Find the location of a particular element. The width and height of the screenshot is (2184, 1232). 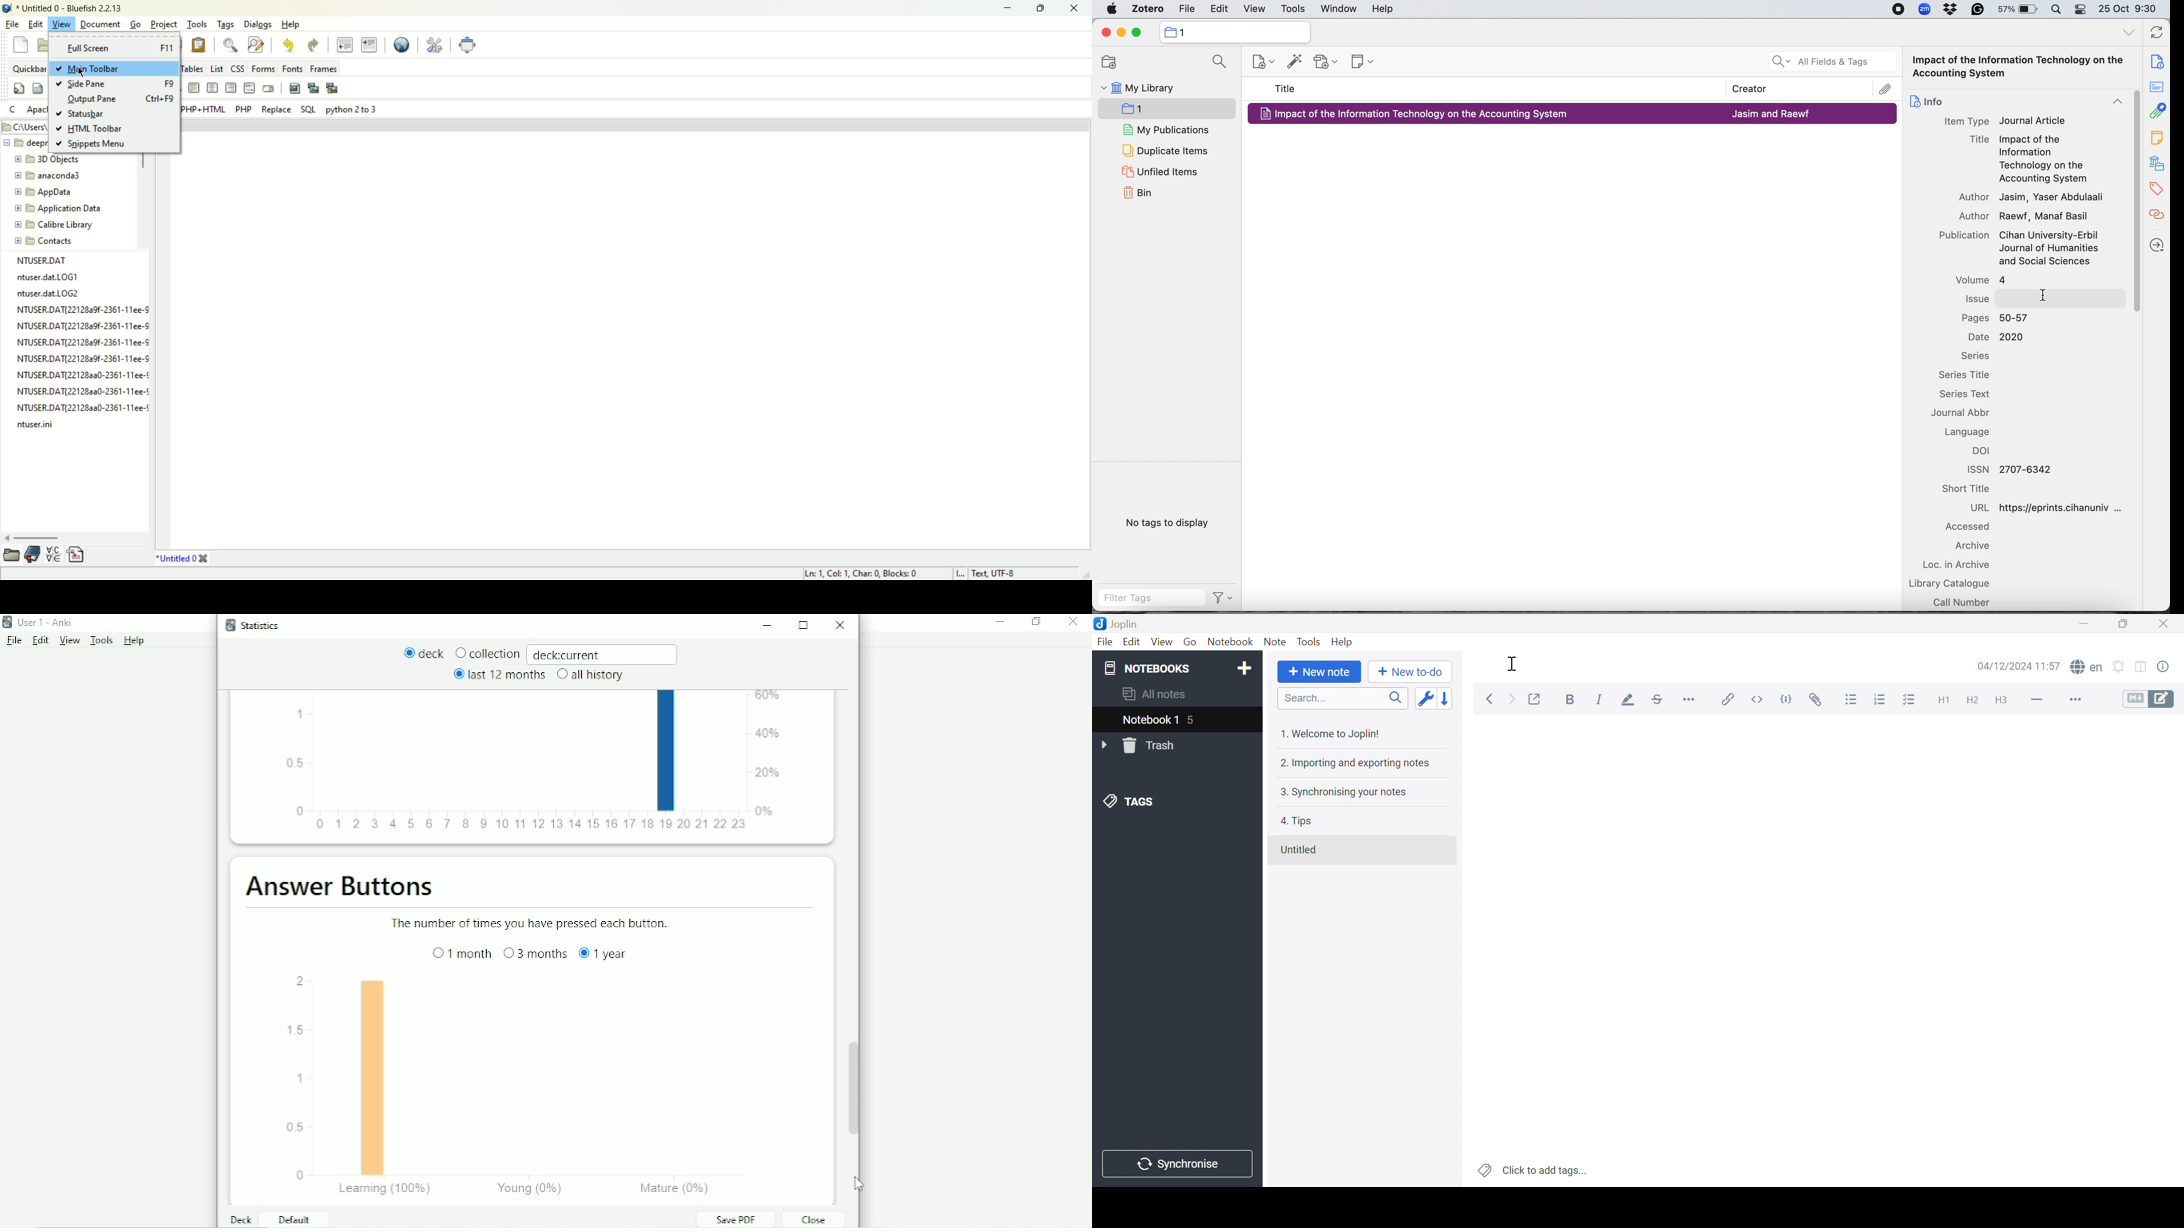

Heading 2 is located at coordinates (1974, 702).